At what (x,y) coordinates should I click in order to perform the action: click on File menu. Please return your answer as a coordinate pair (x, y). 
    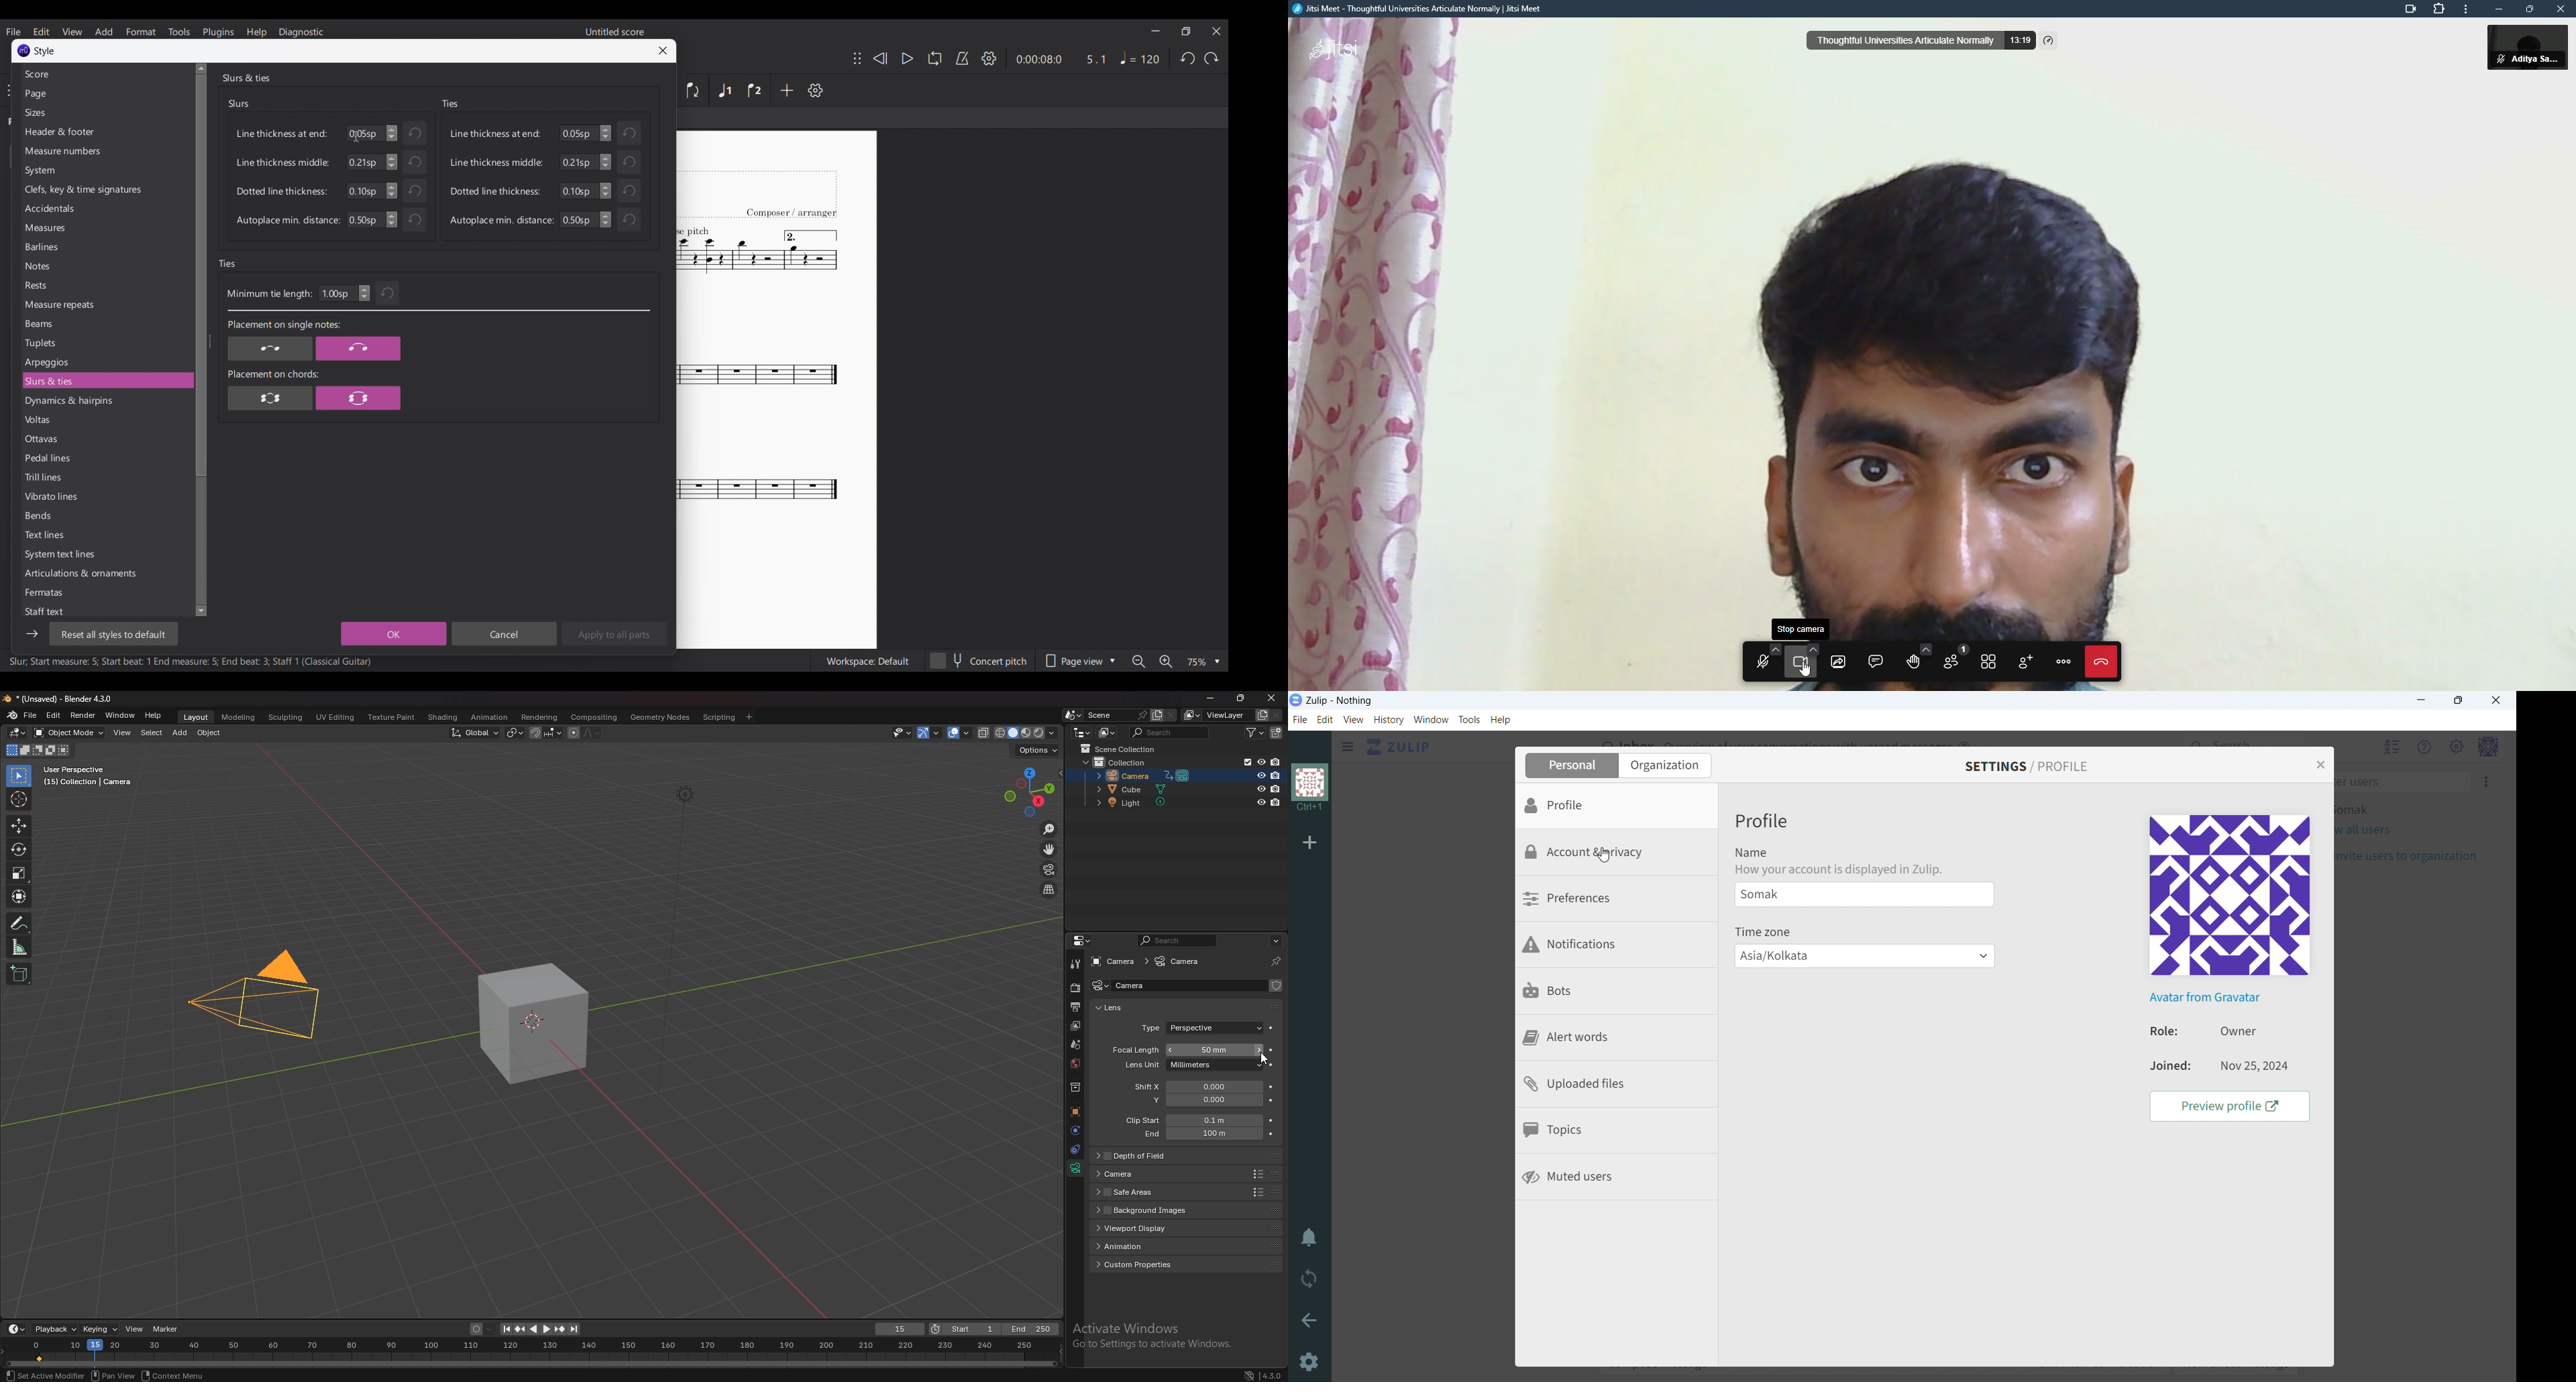
    Looking at the image, I should click on (14, 31).